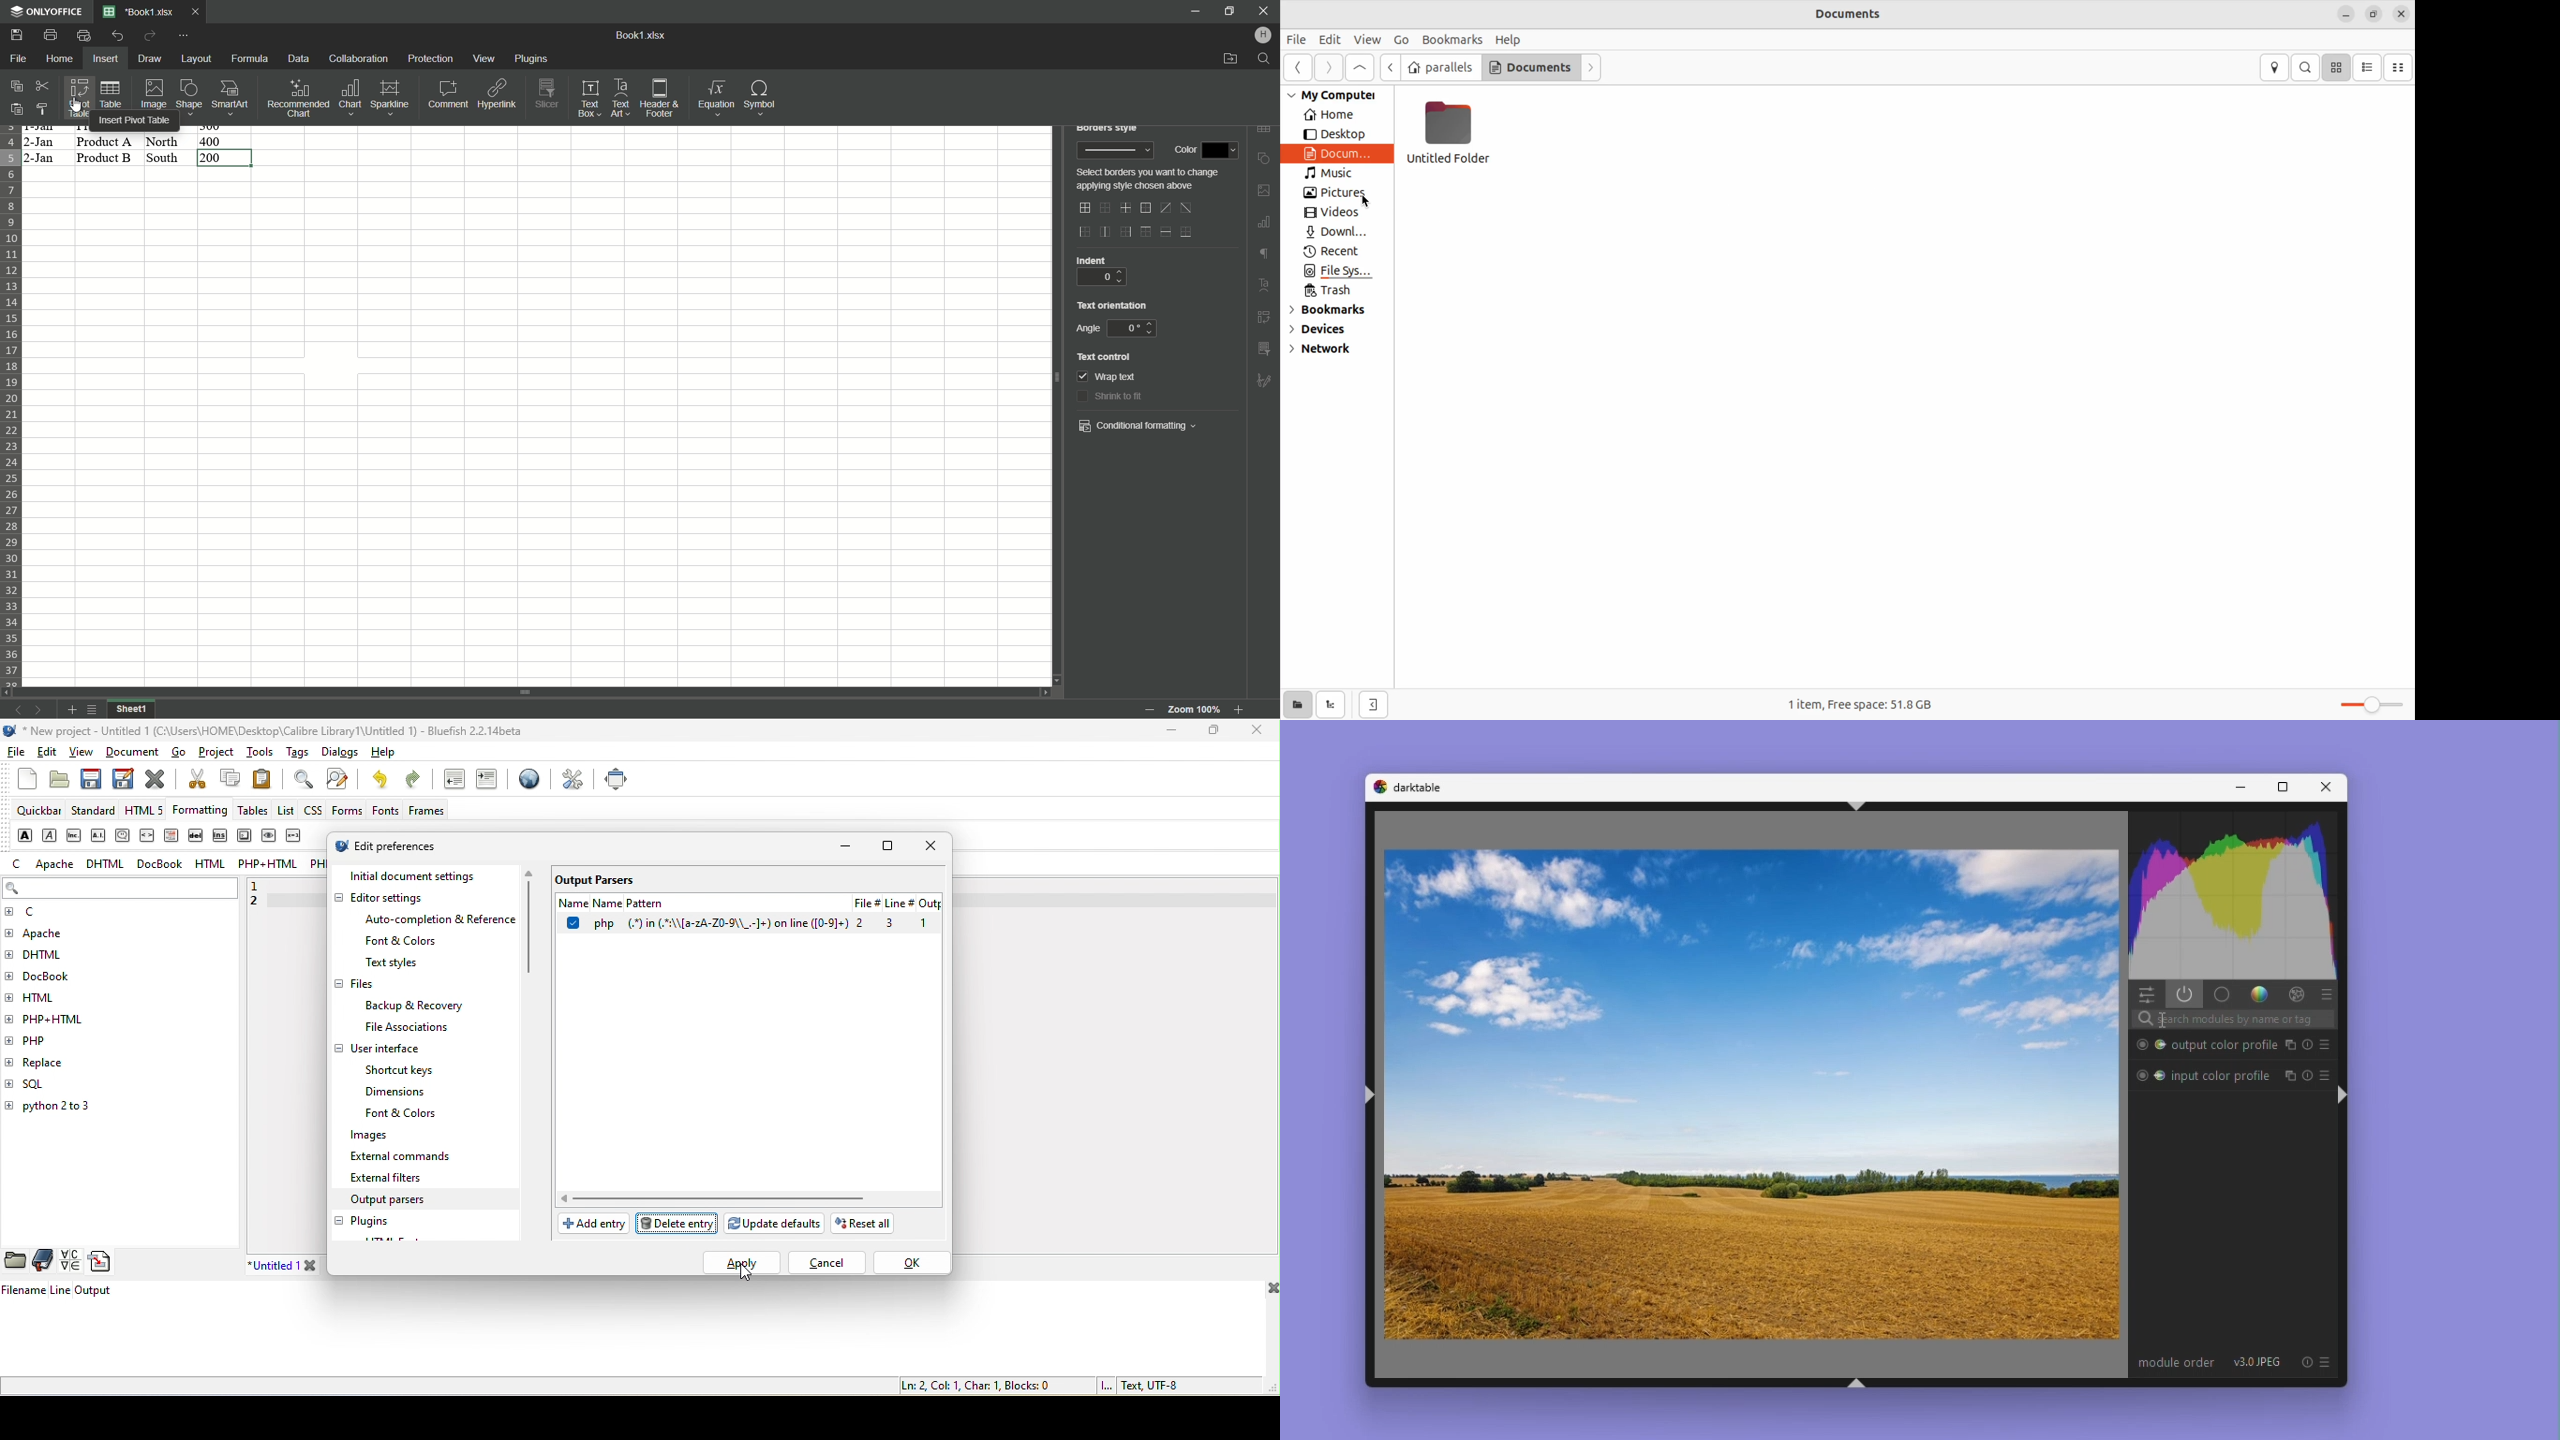  What do you see at coordinates (547, 93) in the screenshot?
I see `Slicer` at bounding box center [547, 93].